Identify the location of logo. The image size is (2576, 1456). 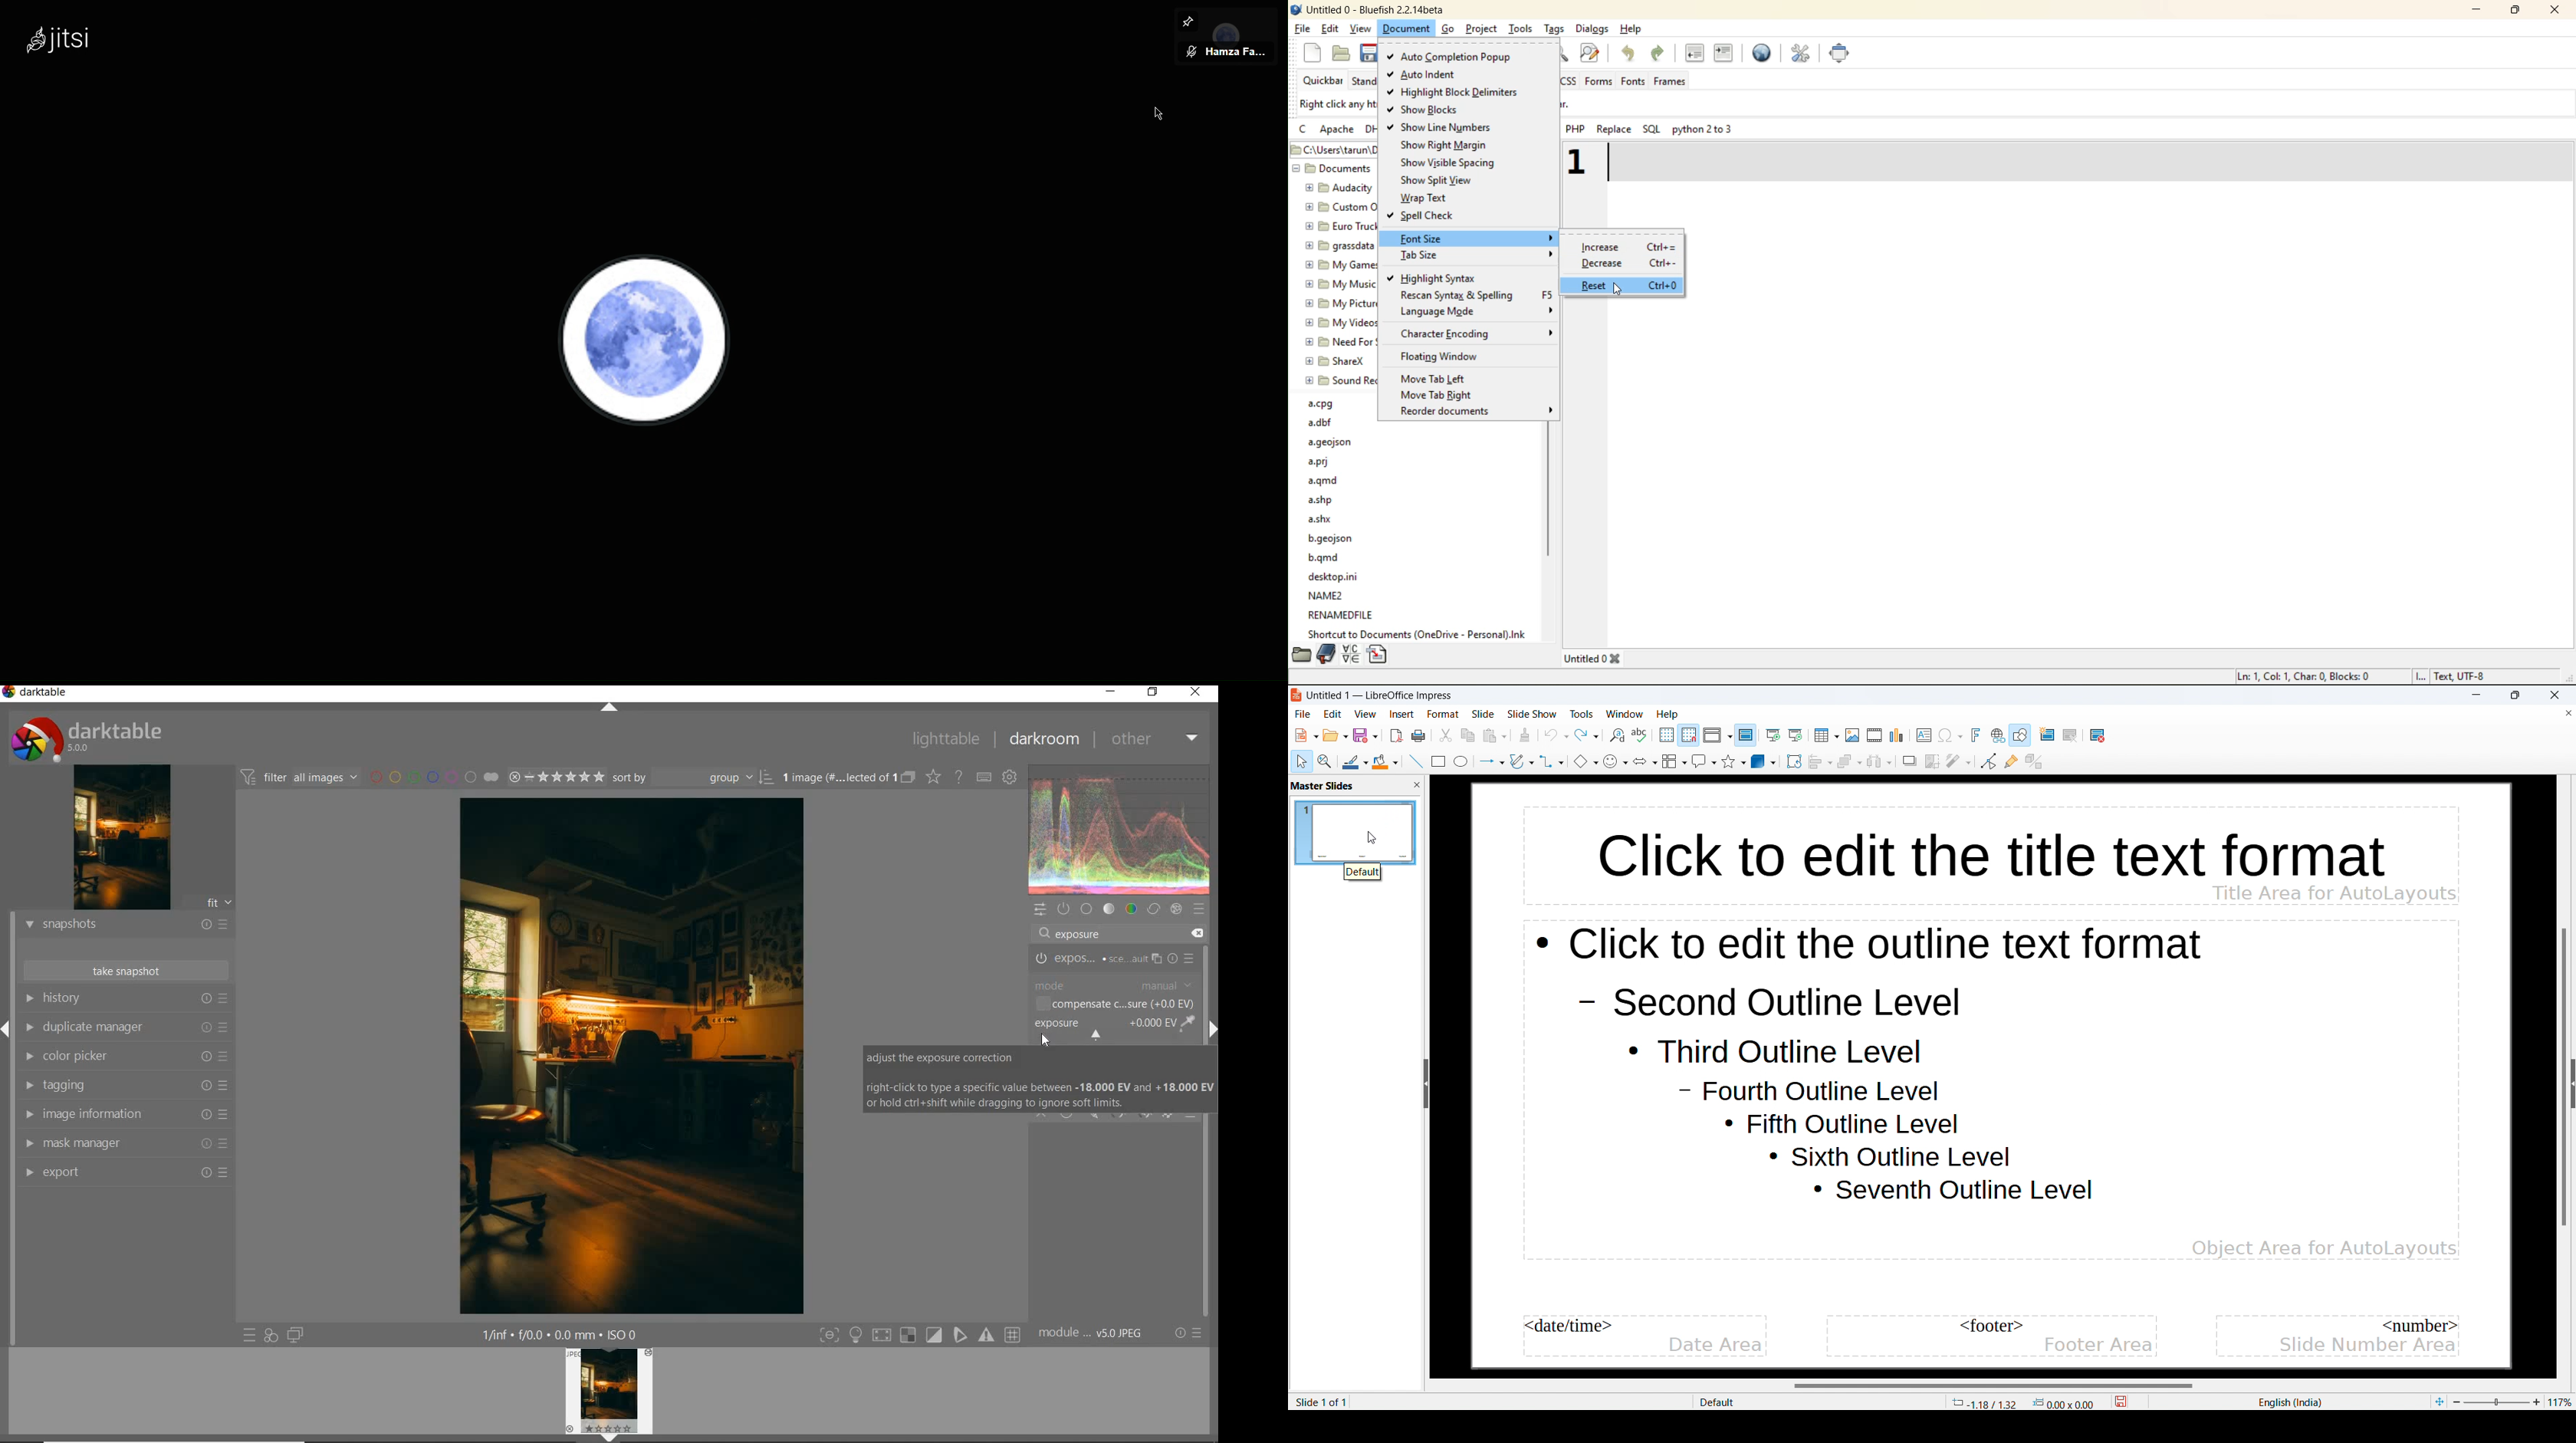
(1297, 696).